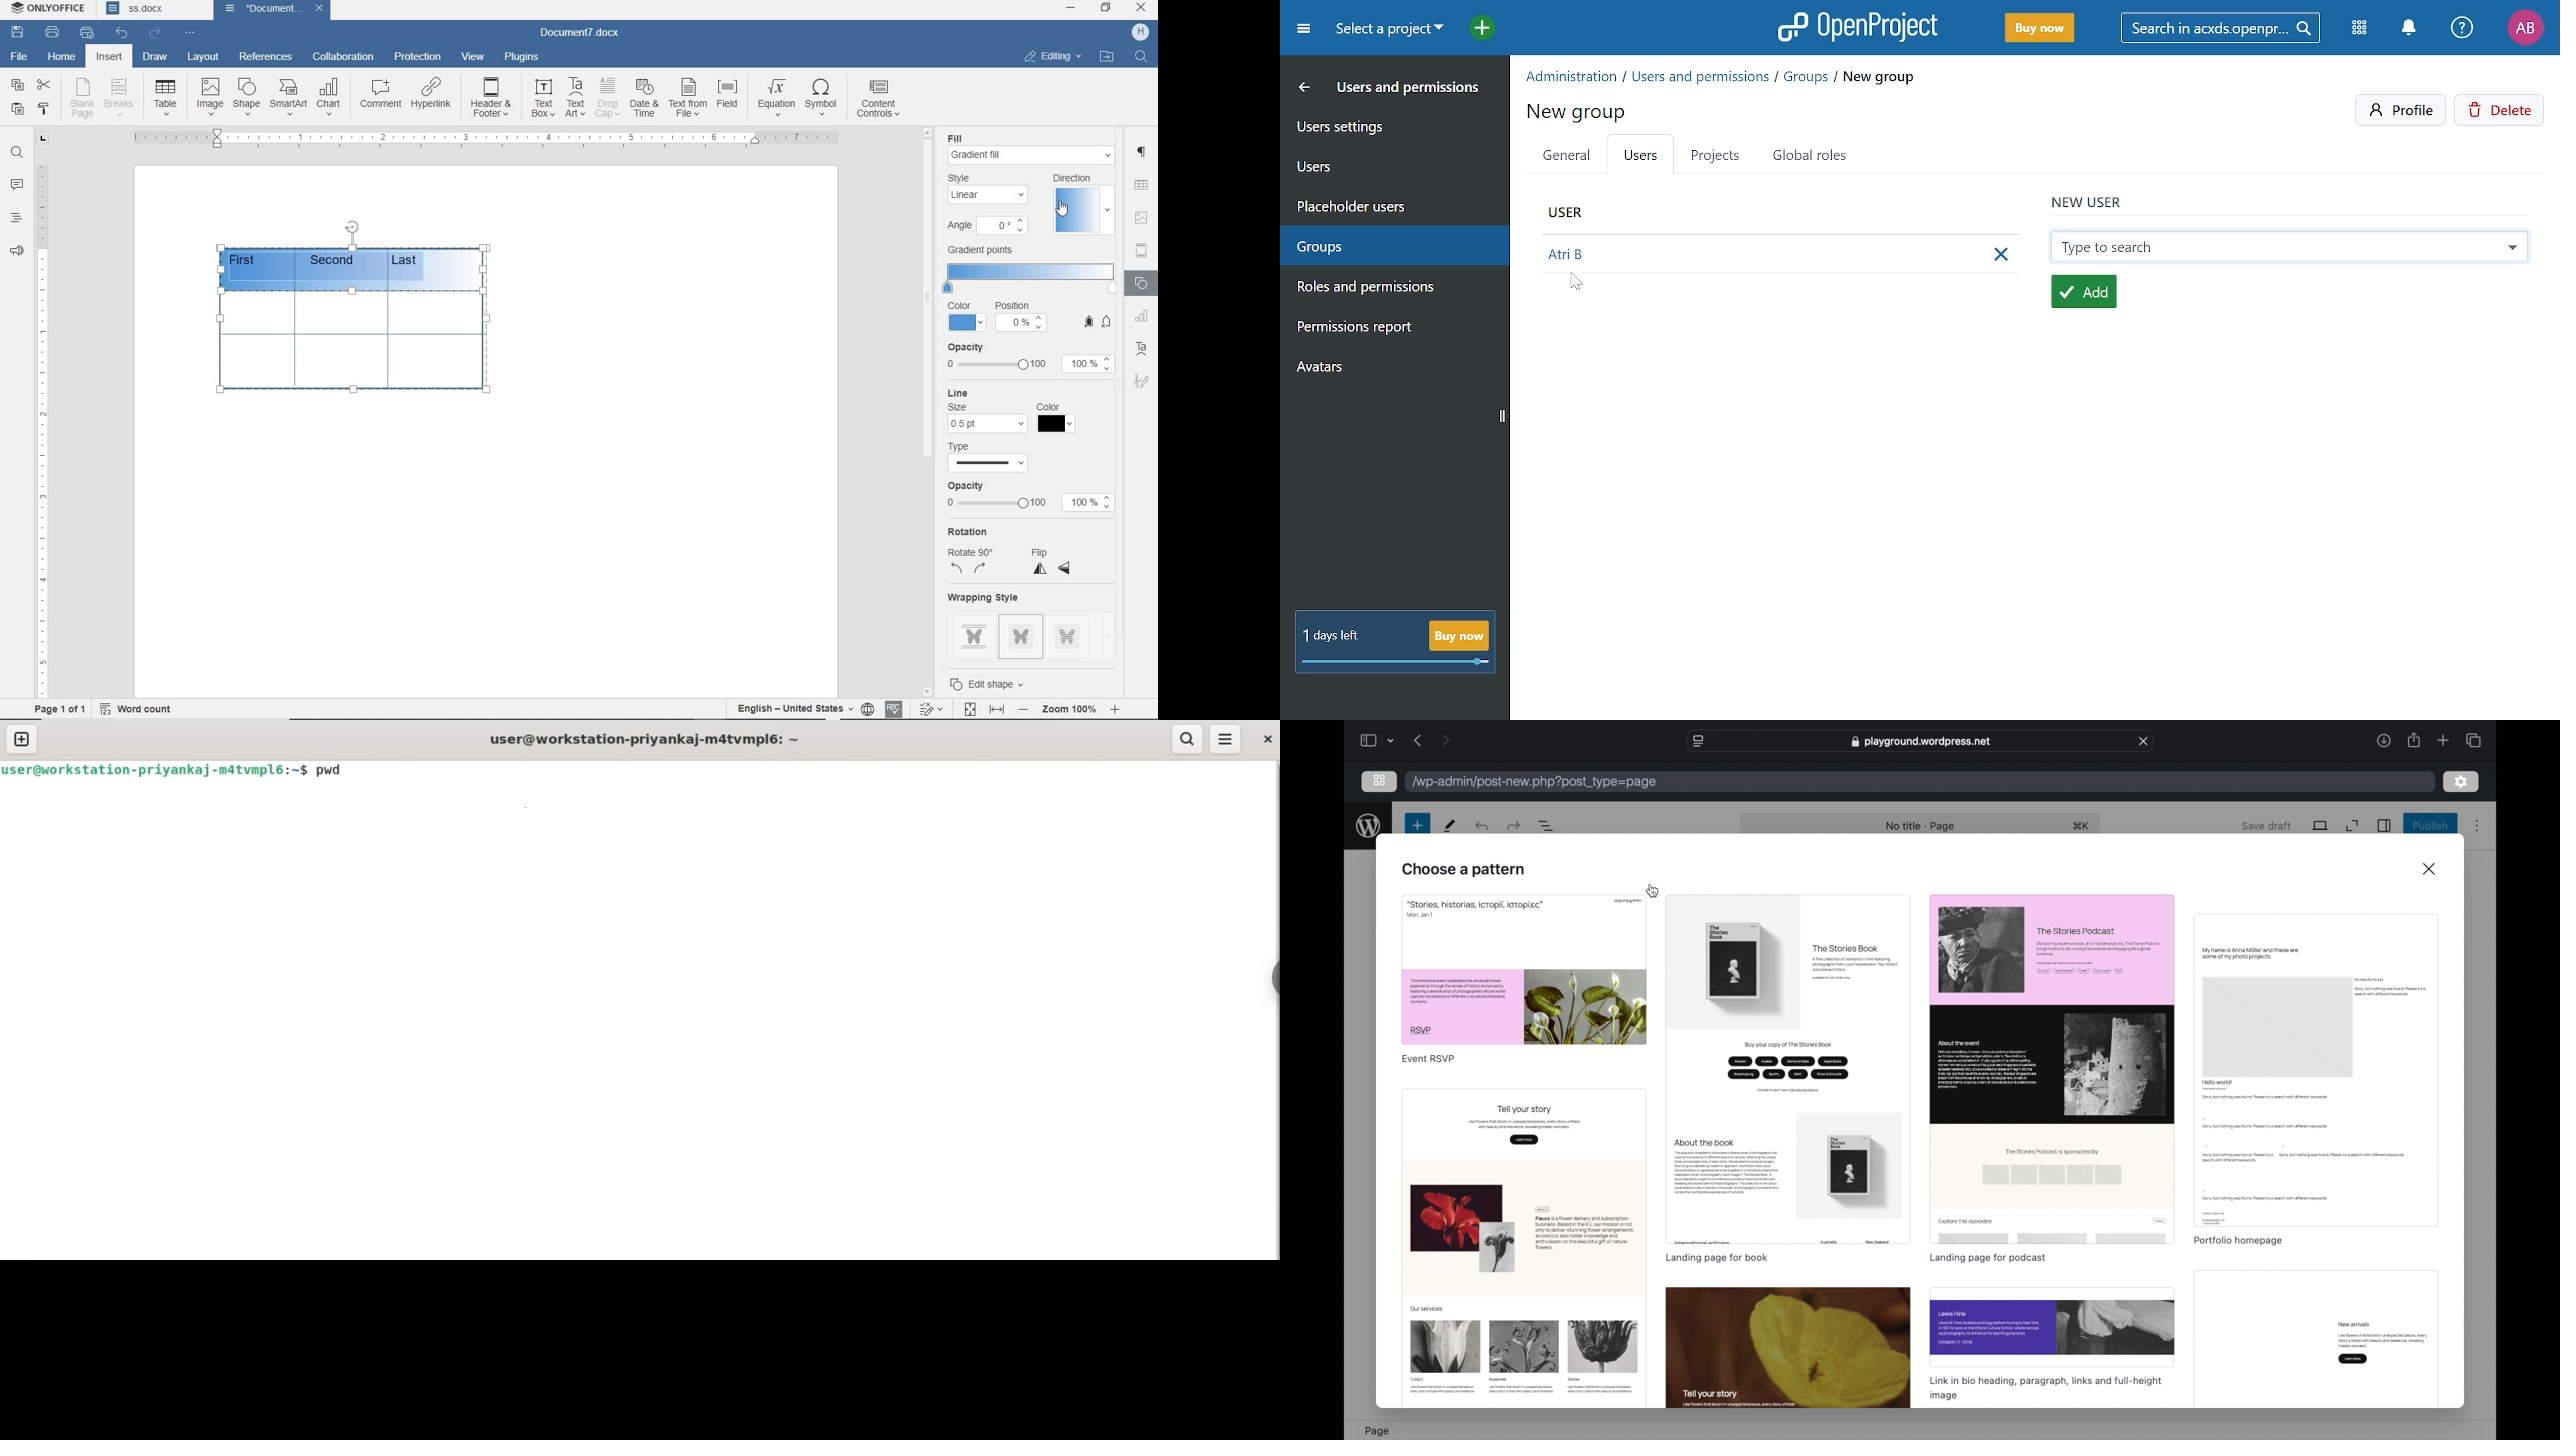 The image size is (2576, 1456). Describe the element at coordinates (2051, 1069) in the screenshot. I see `preview` at that location.